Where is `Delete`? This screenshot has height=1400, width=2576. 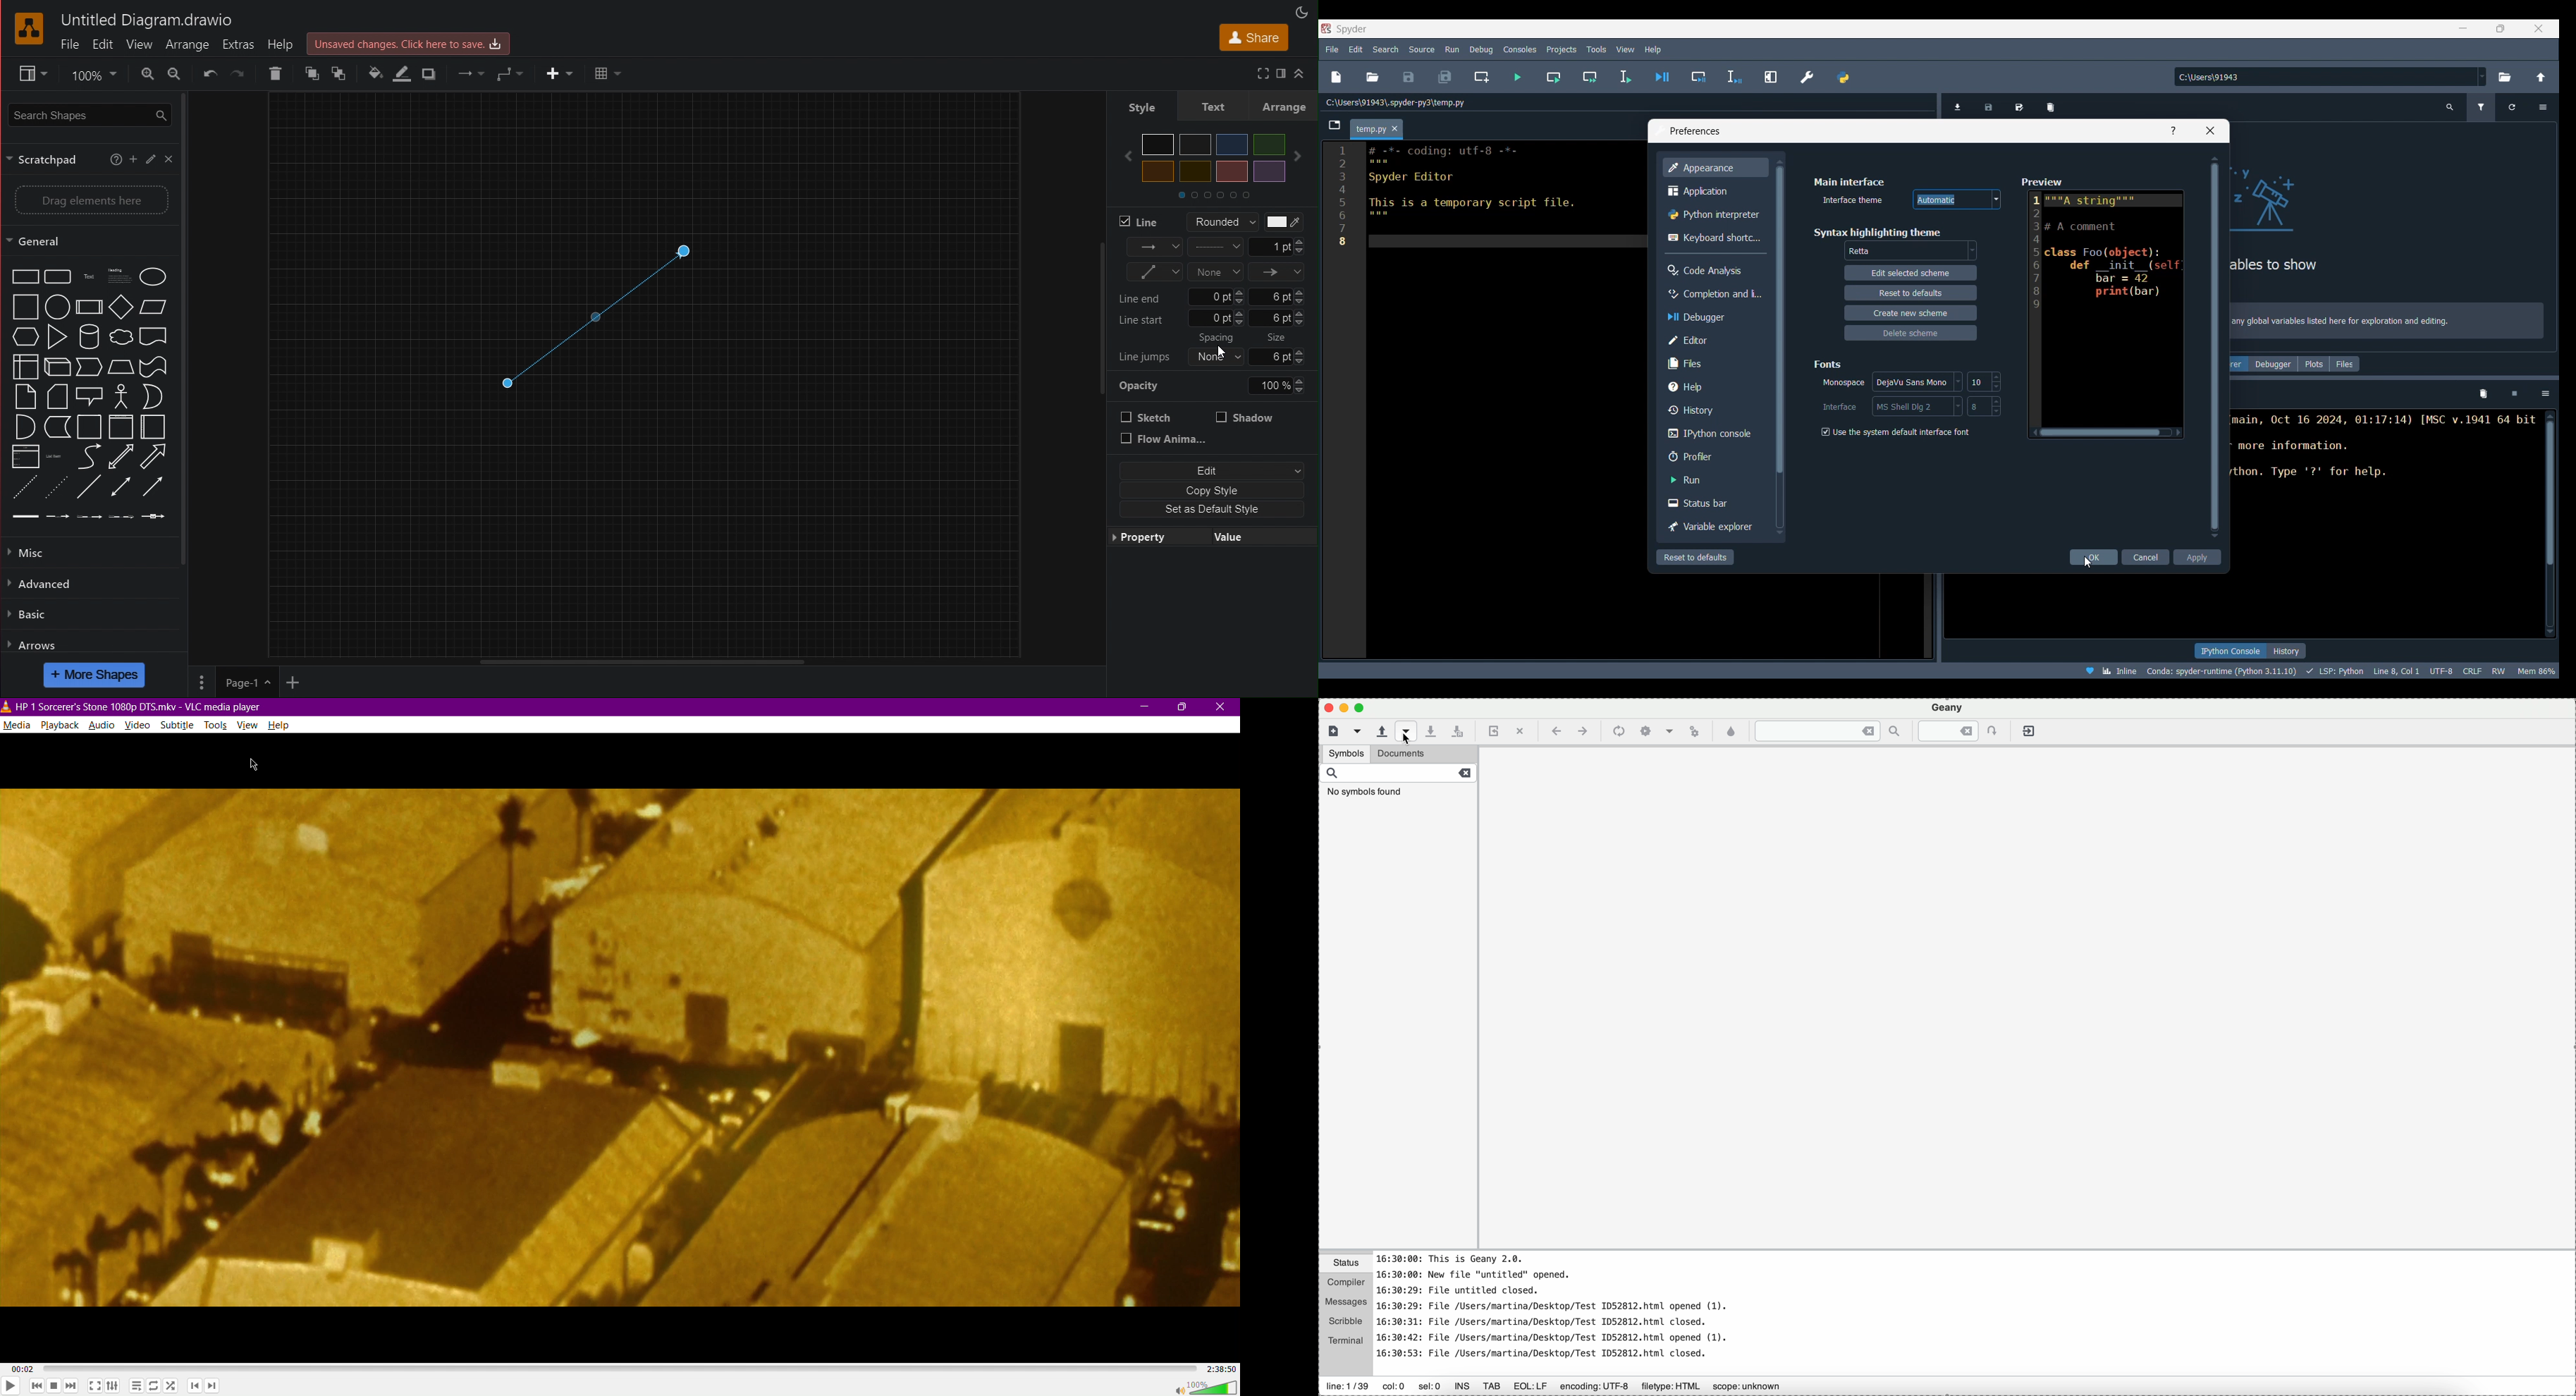 Delete is located at coordinates (278, 73).